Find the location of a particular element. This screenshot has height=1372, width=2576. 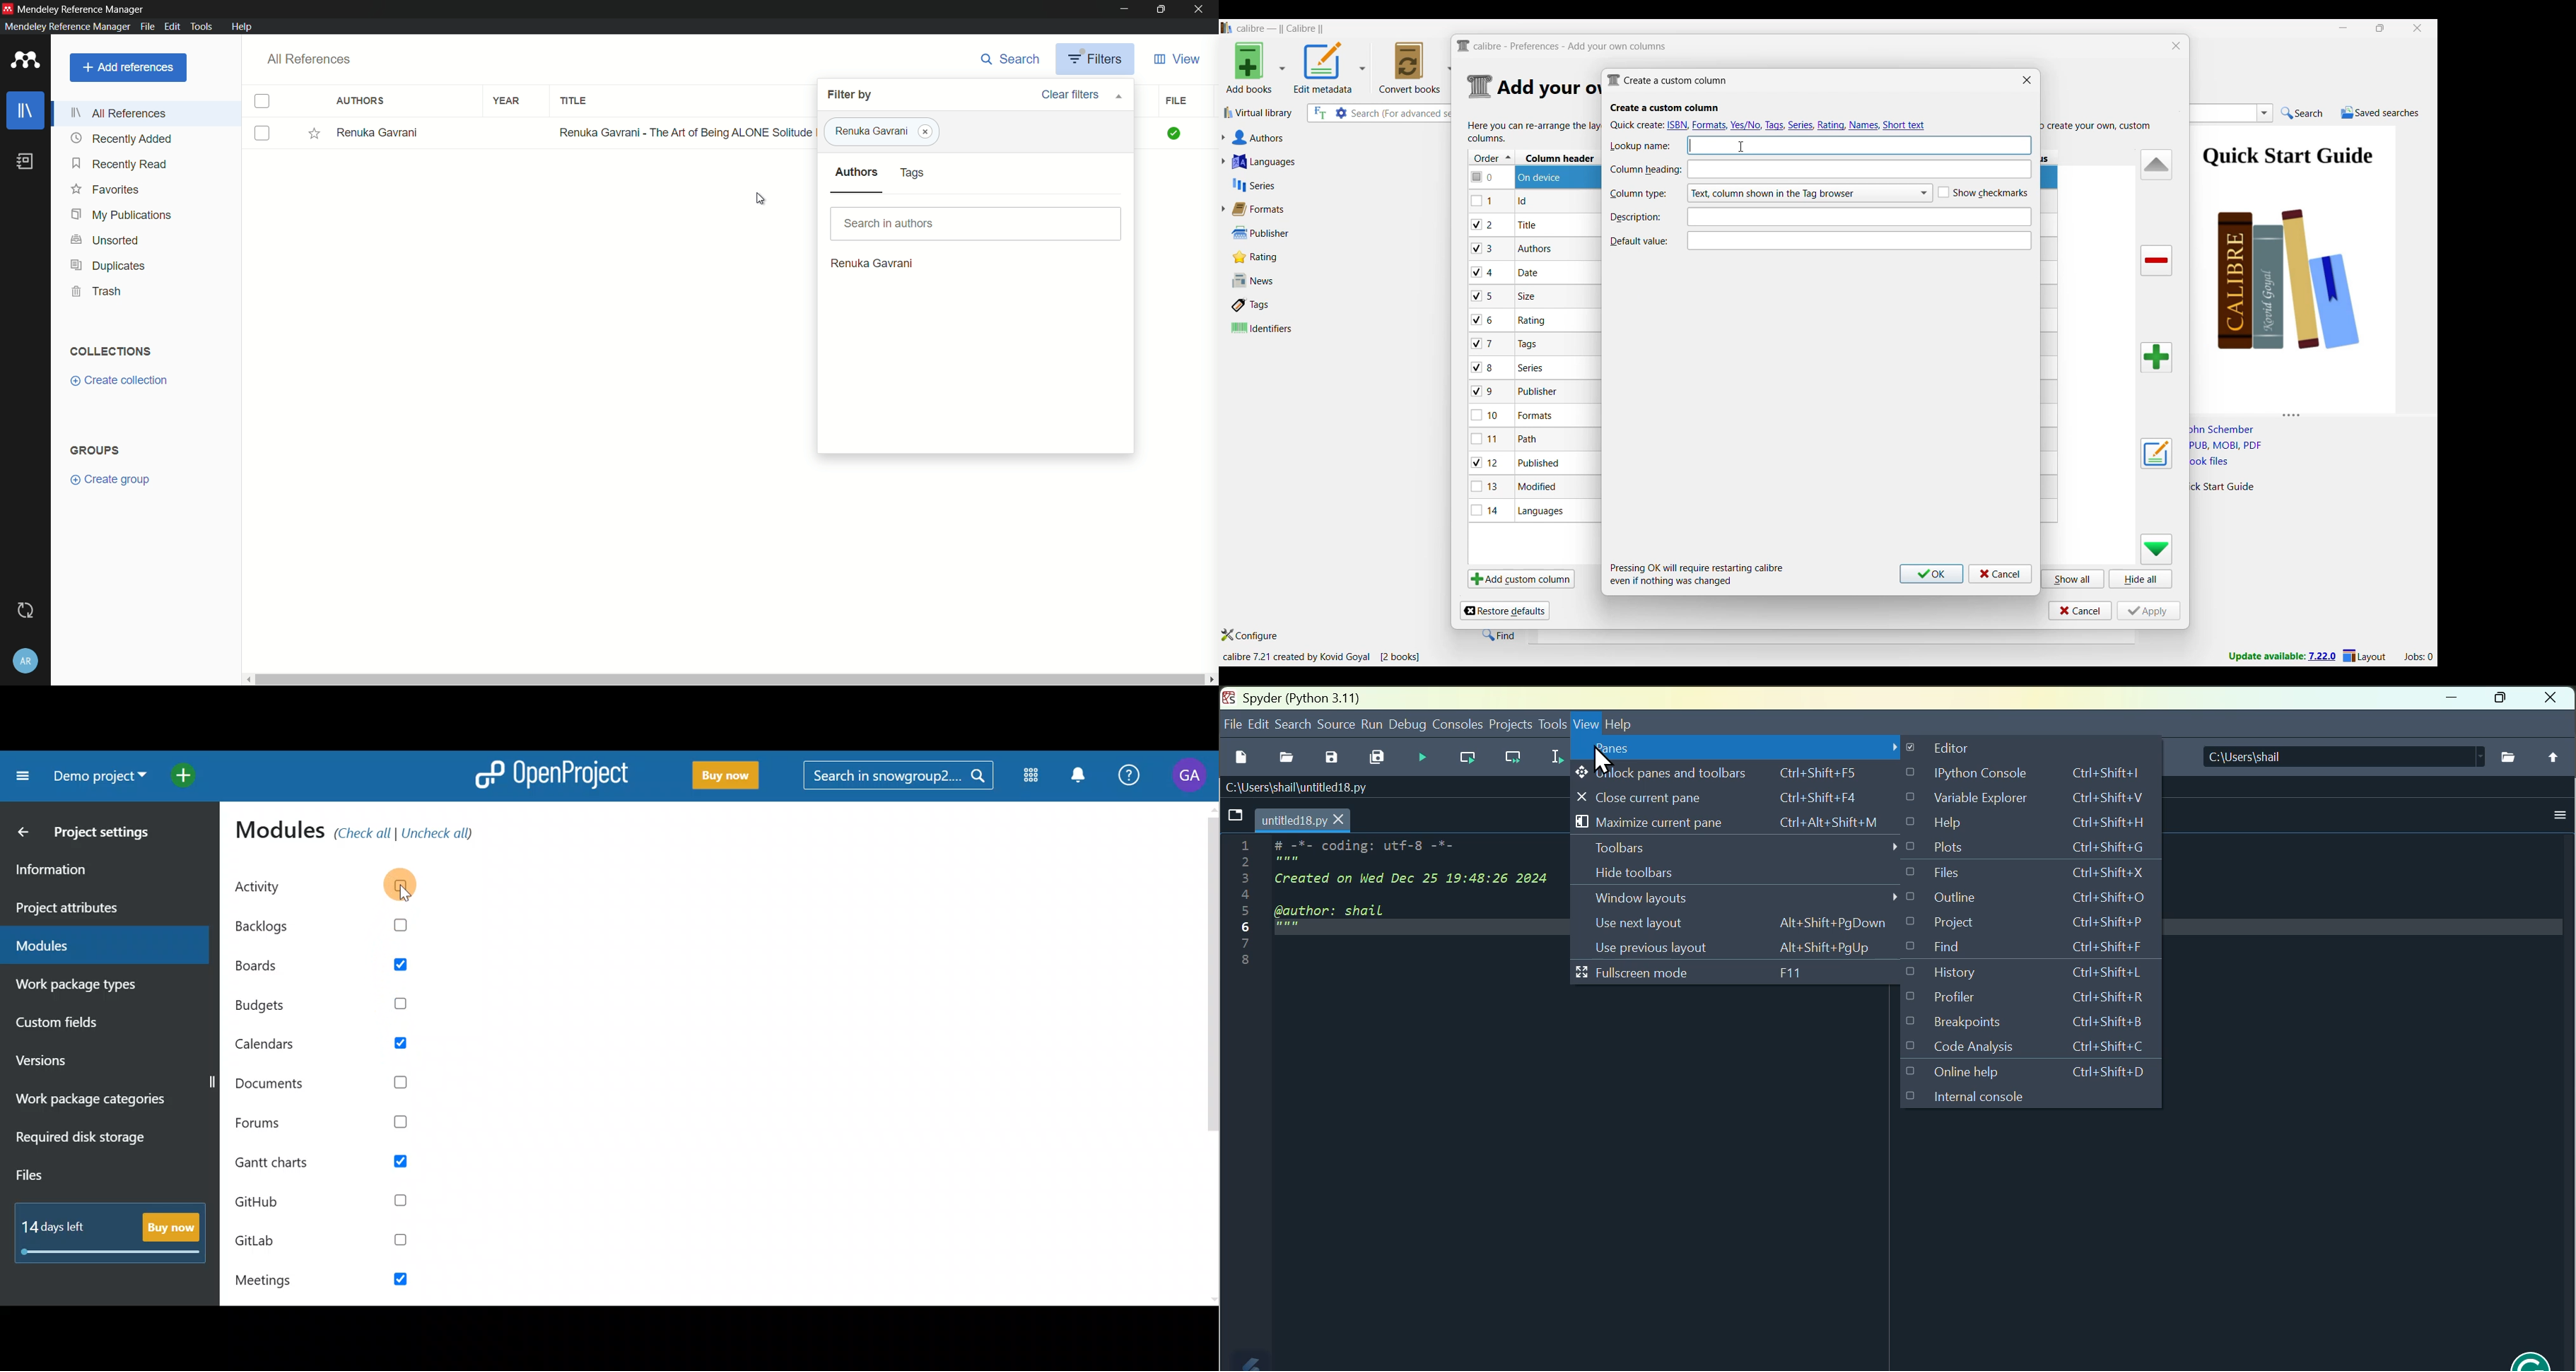

checkbox - 1 is located at coordinates (1483, 201).